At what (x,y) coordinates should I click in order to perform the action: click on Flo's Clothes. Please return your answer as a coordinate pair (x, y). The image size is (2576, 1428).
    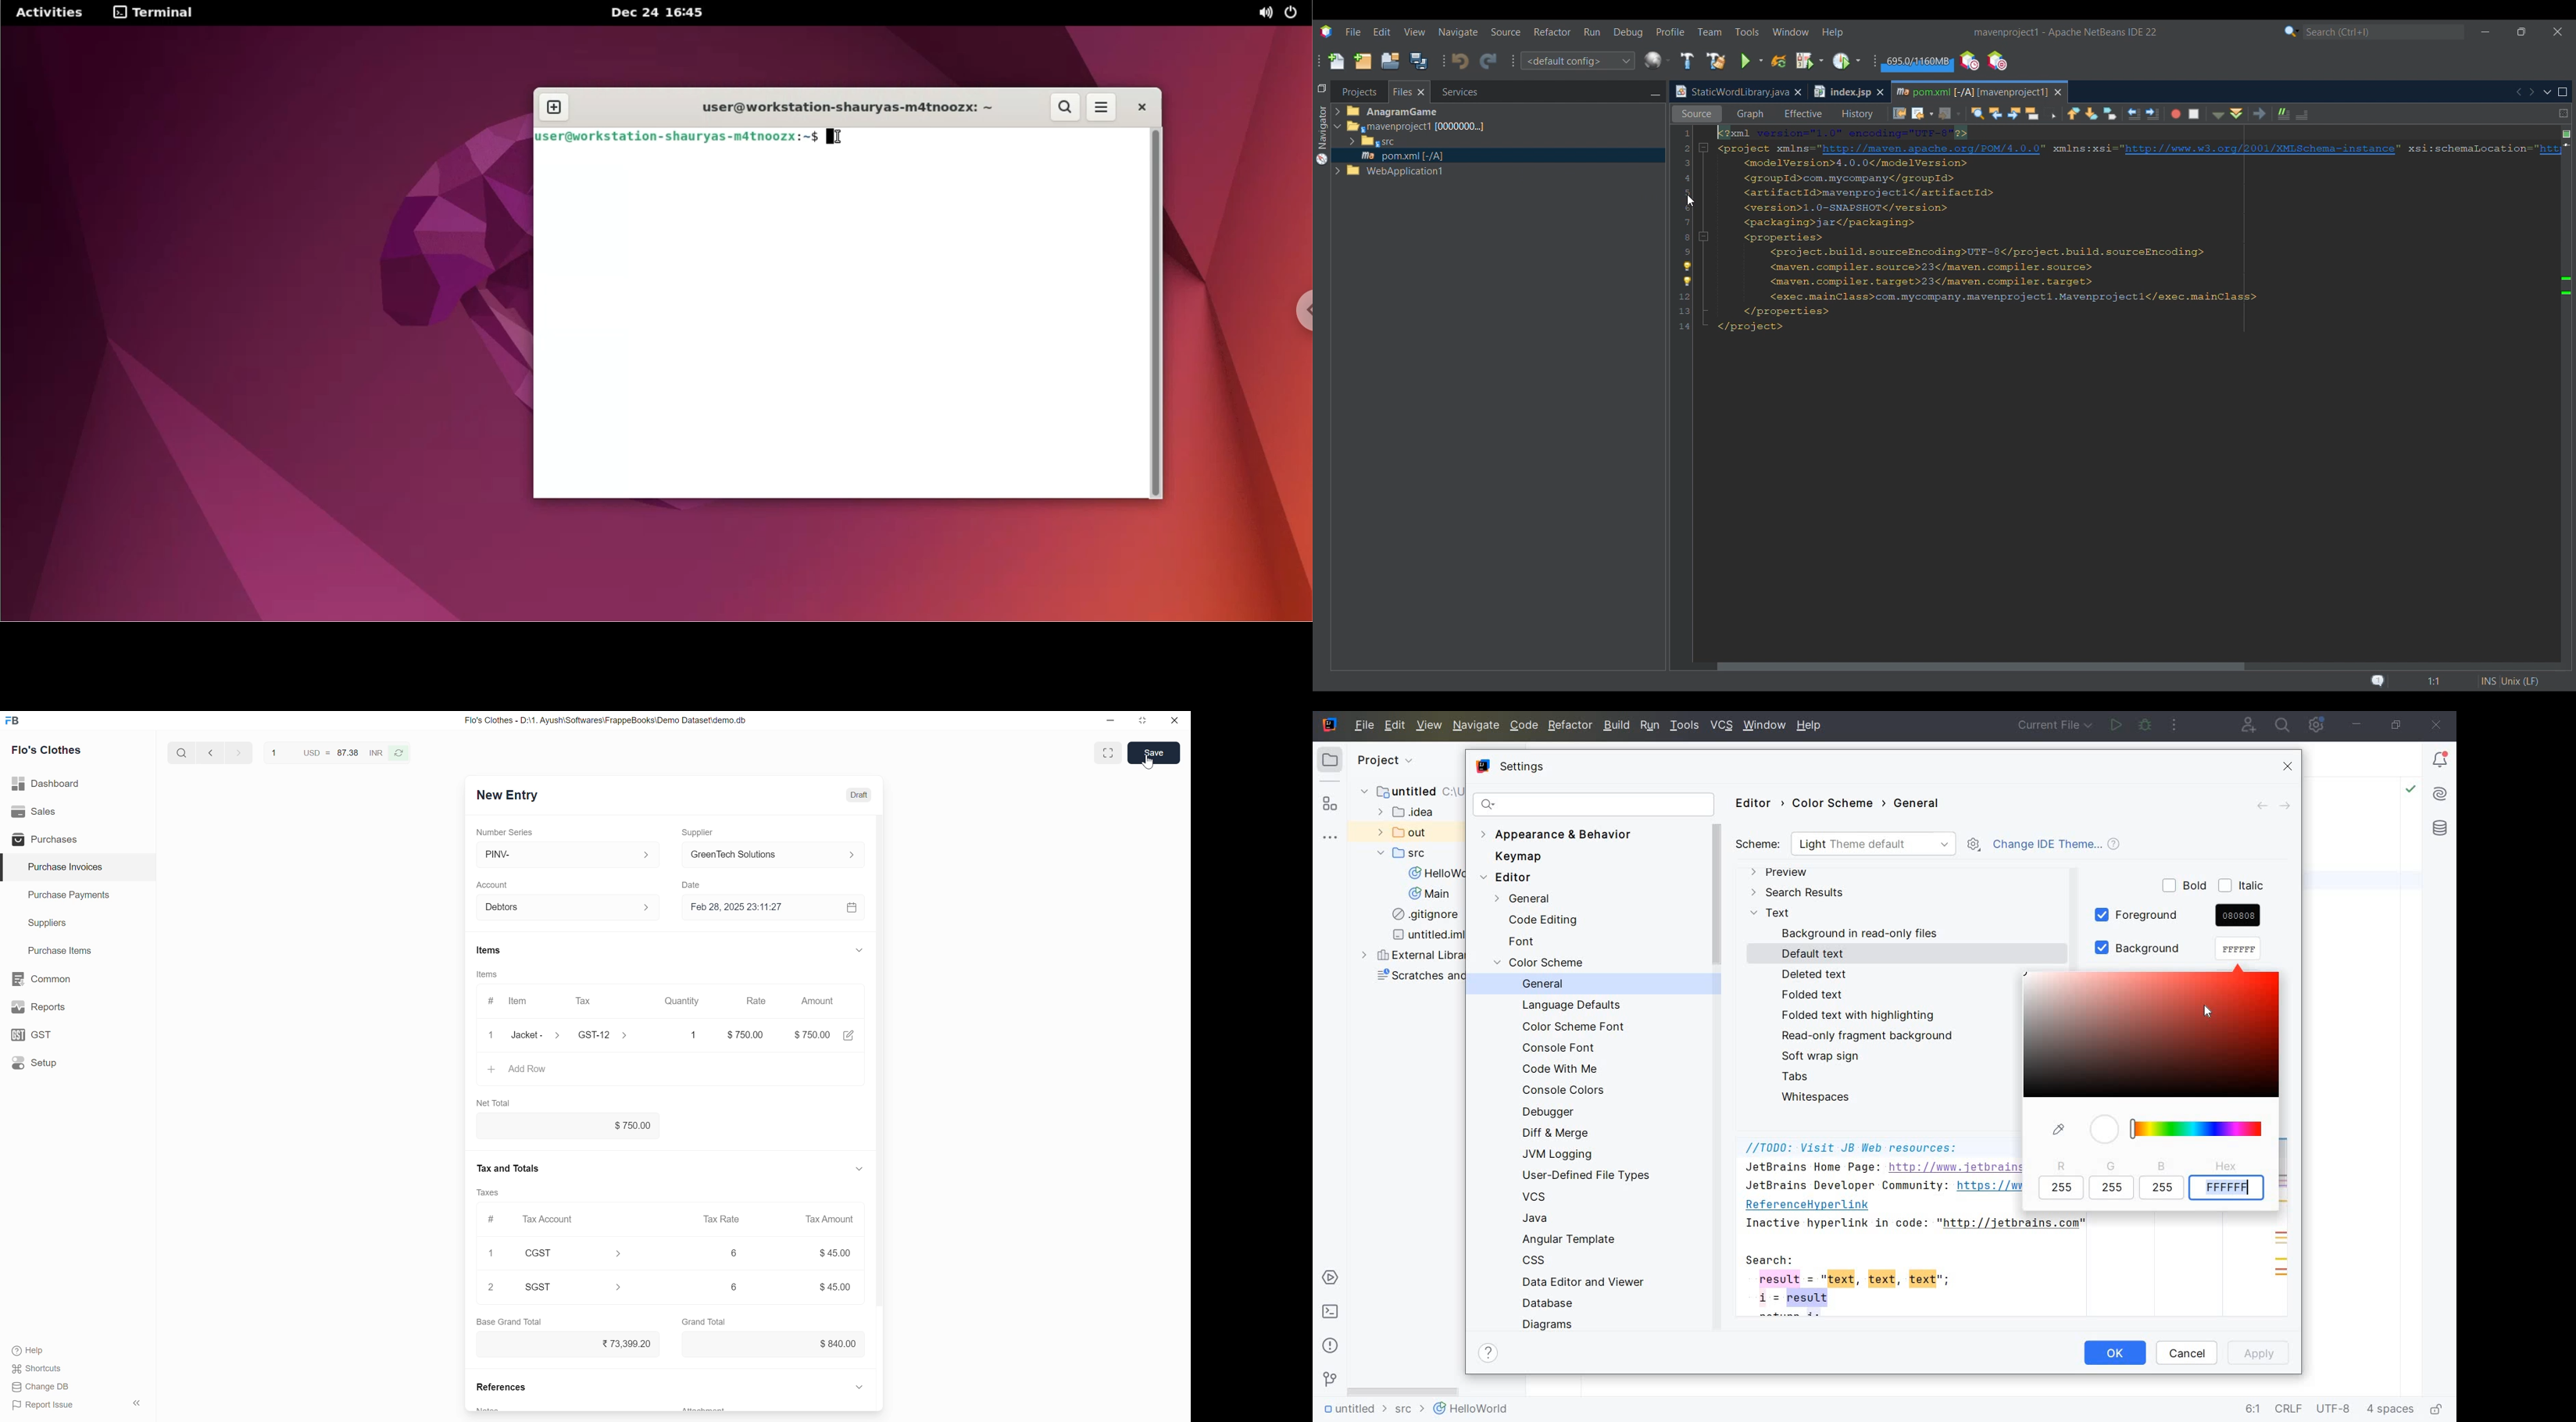
    Looking at the image, I should click on (47, 750).